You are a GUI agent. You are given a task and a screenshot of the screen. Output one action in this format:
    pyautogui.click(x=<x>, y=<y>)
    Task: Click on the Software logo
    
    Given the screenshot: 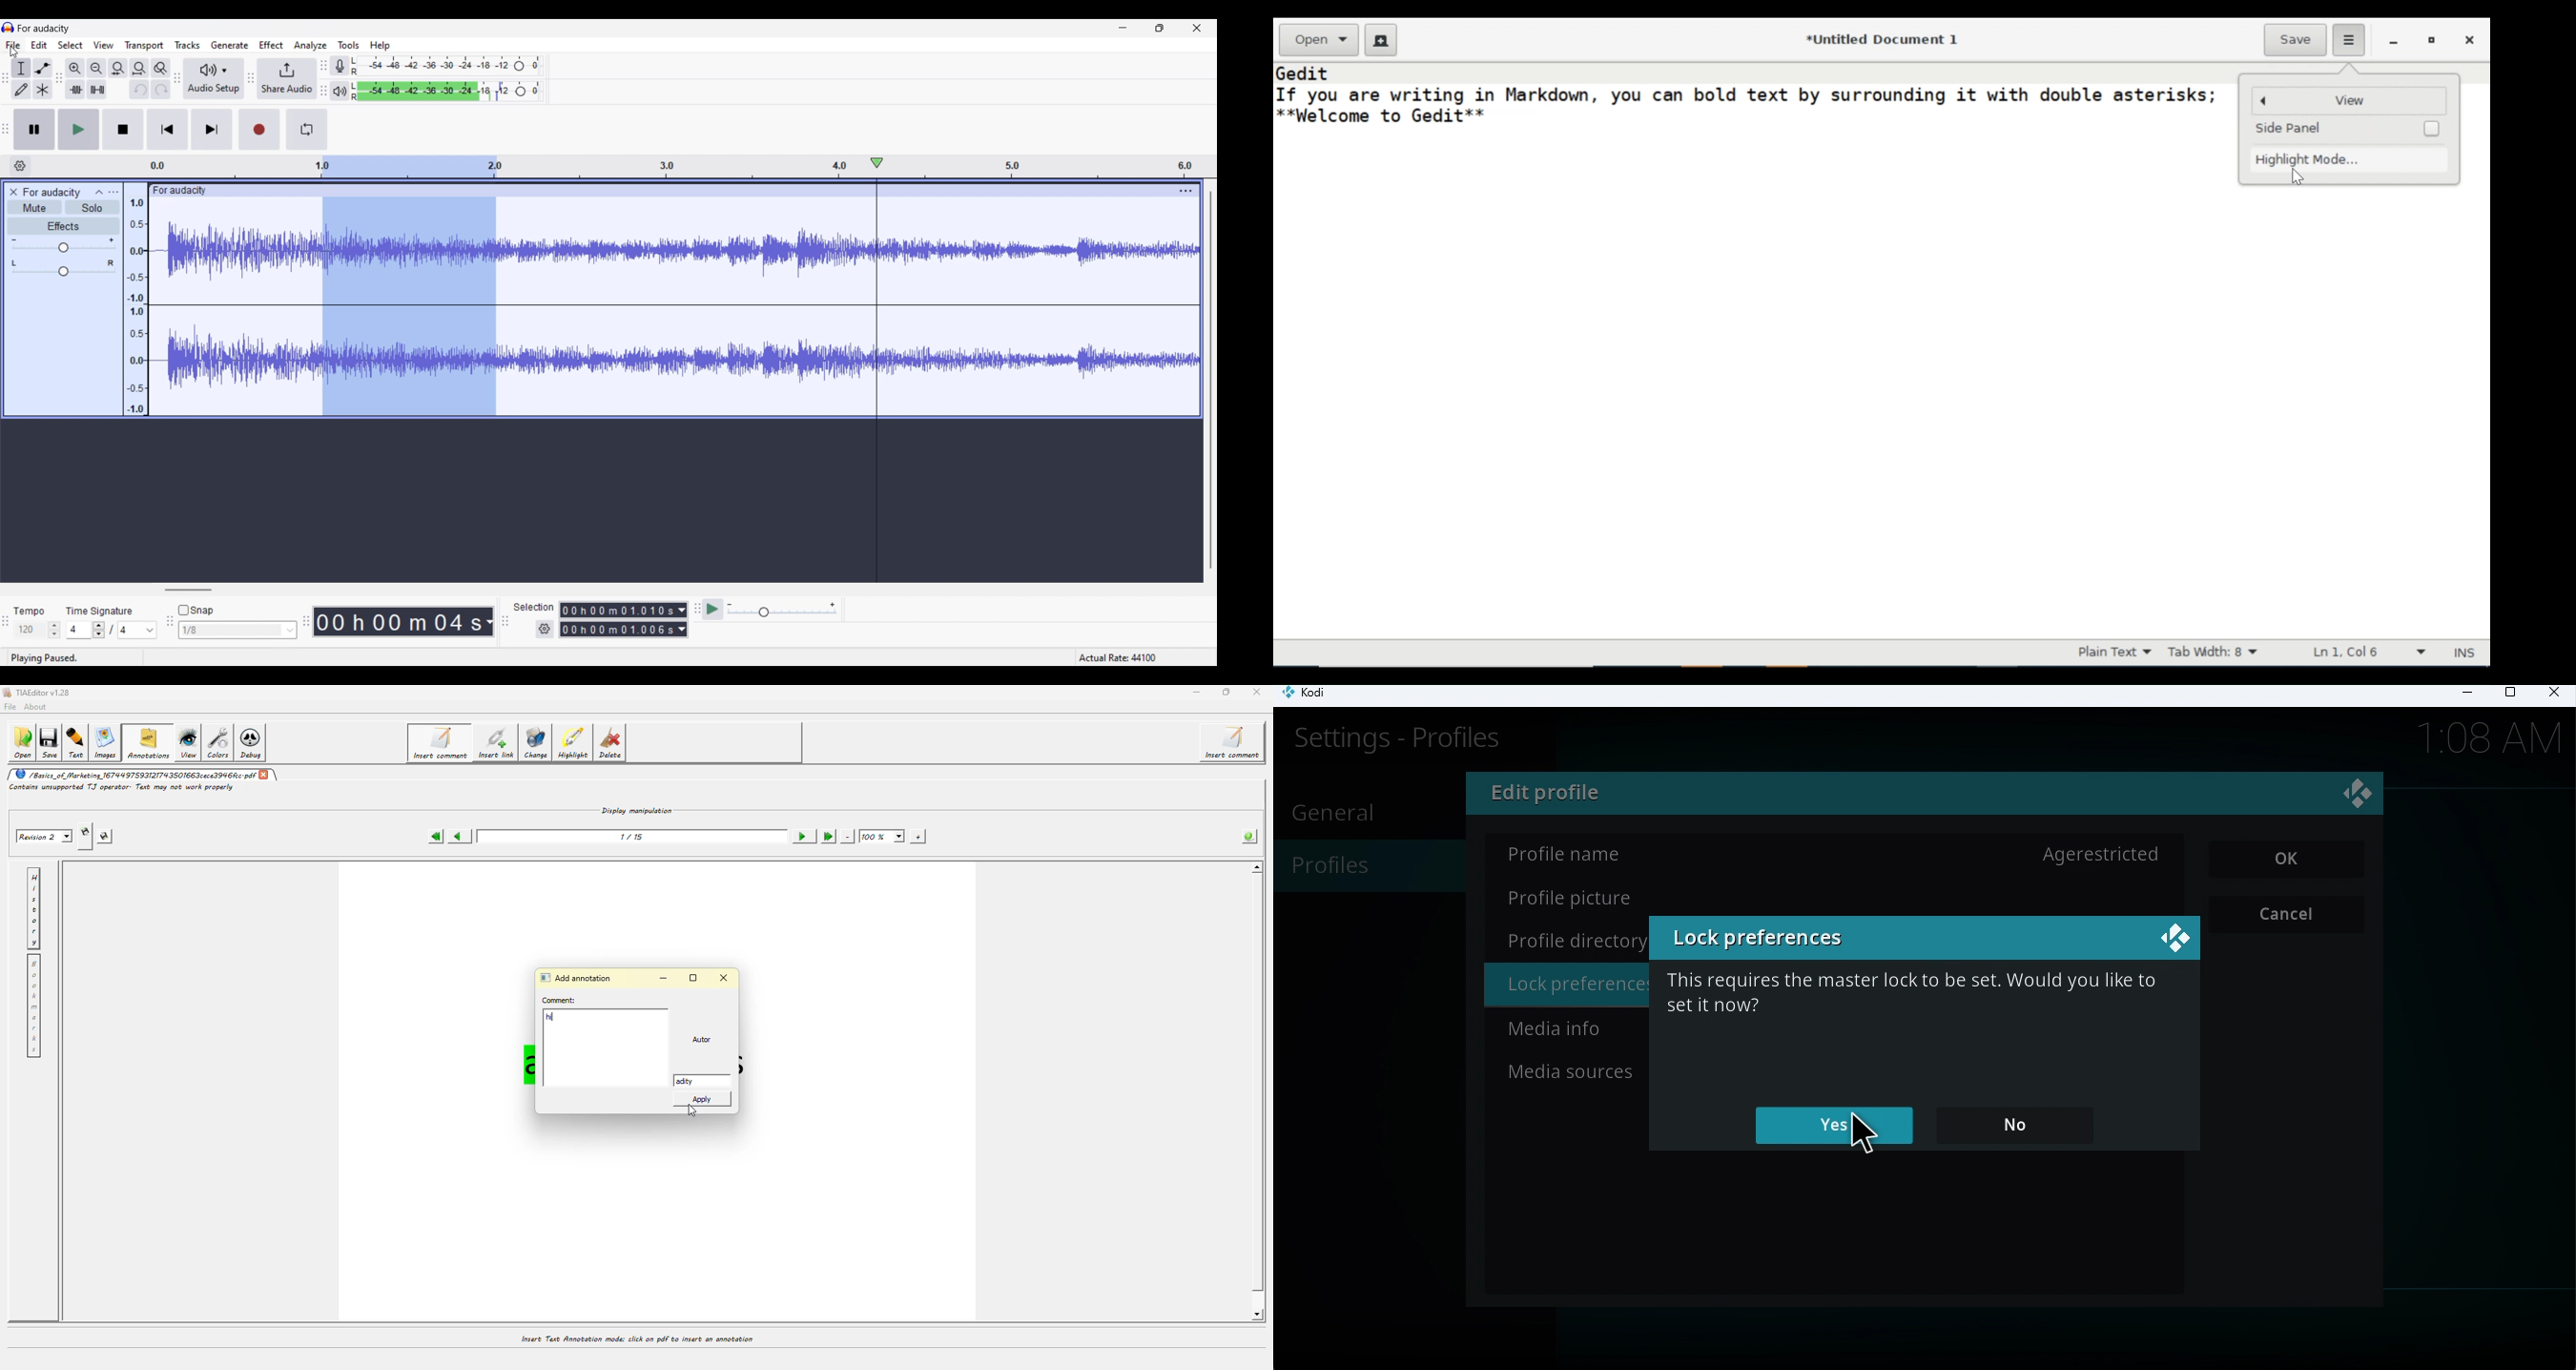 What is the action you would take?
    pyautogui.click(x=8, y=27)
    